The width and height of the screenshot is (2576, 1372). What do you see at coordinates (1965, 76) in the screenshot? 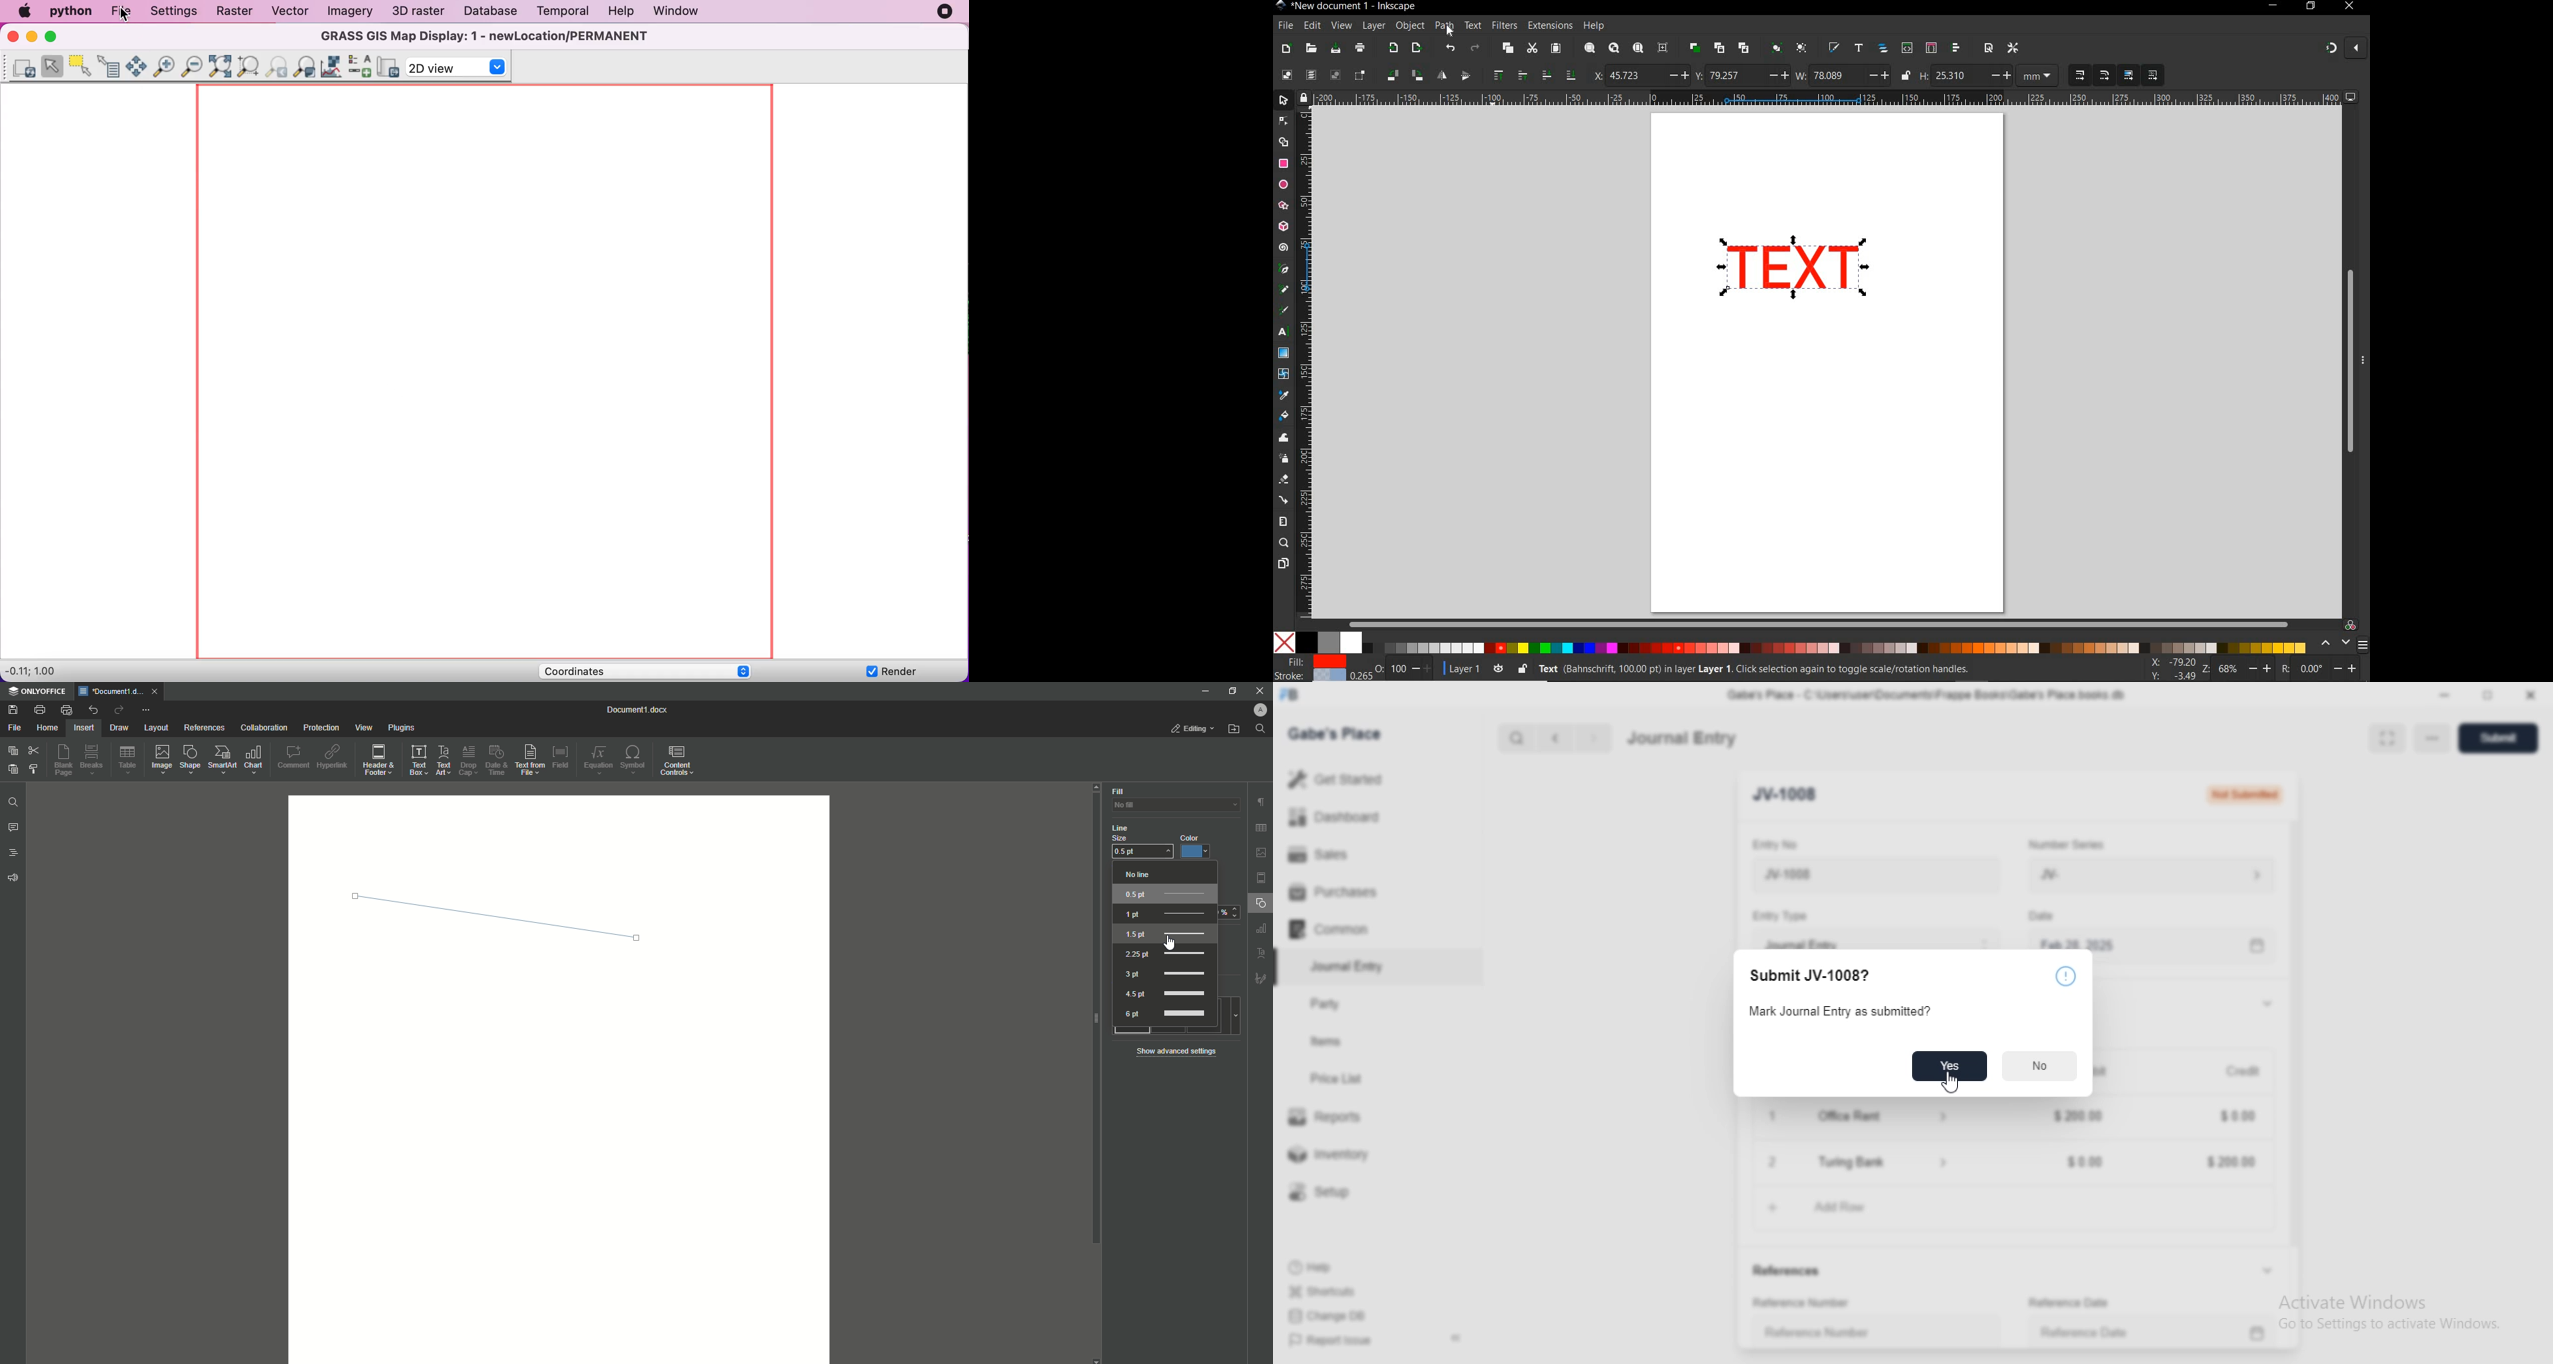
I see `HEIGHT OF SELECTION` at bounding box center [1965, 76].